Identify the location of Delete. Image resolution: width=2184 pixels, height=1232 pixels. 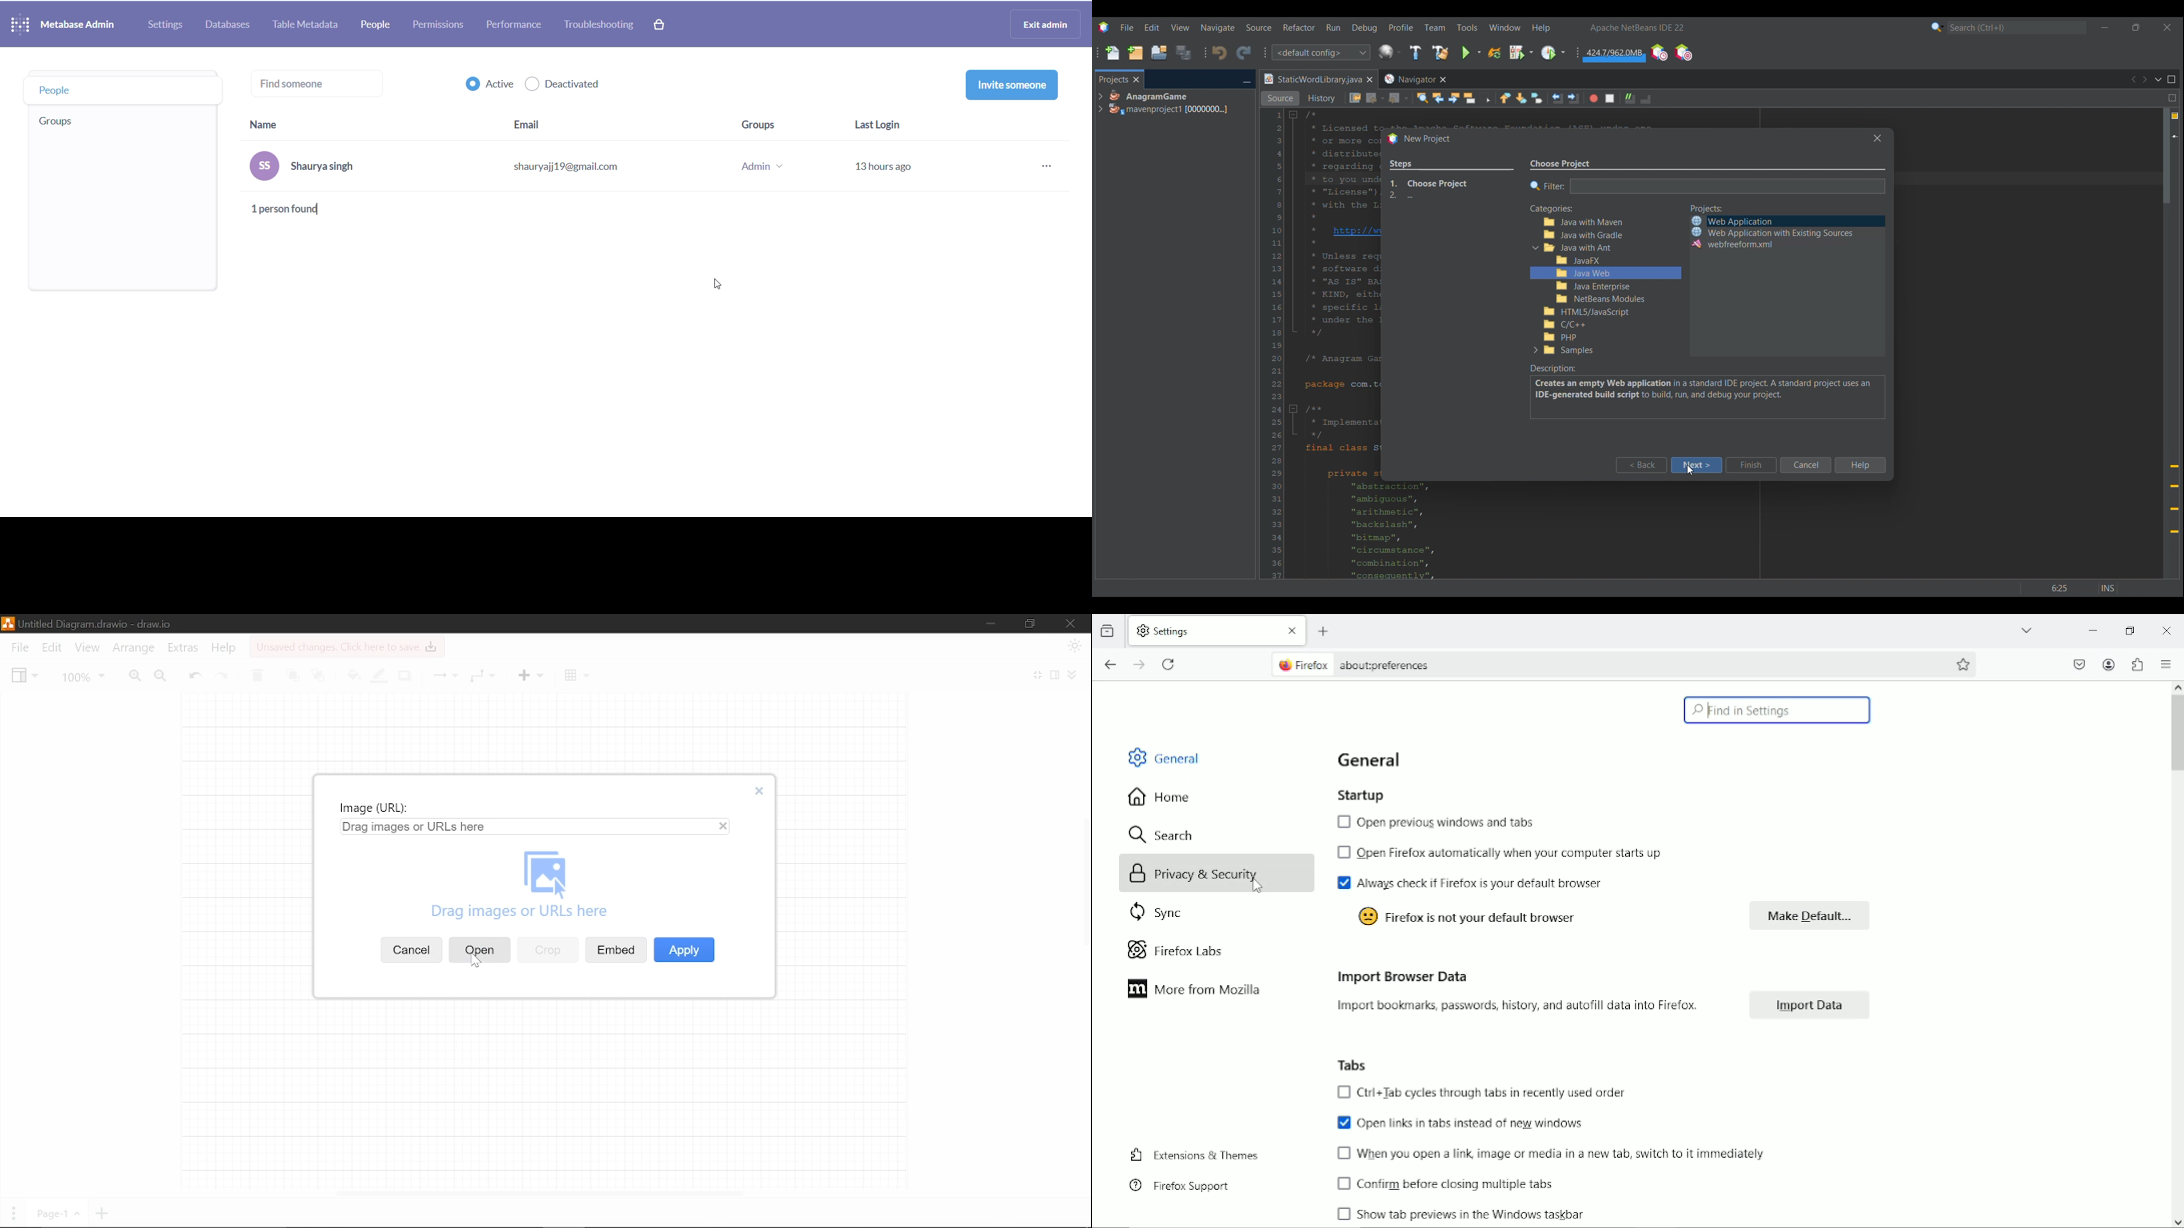
(257, 676).